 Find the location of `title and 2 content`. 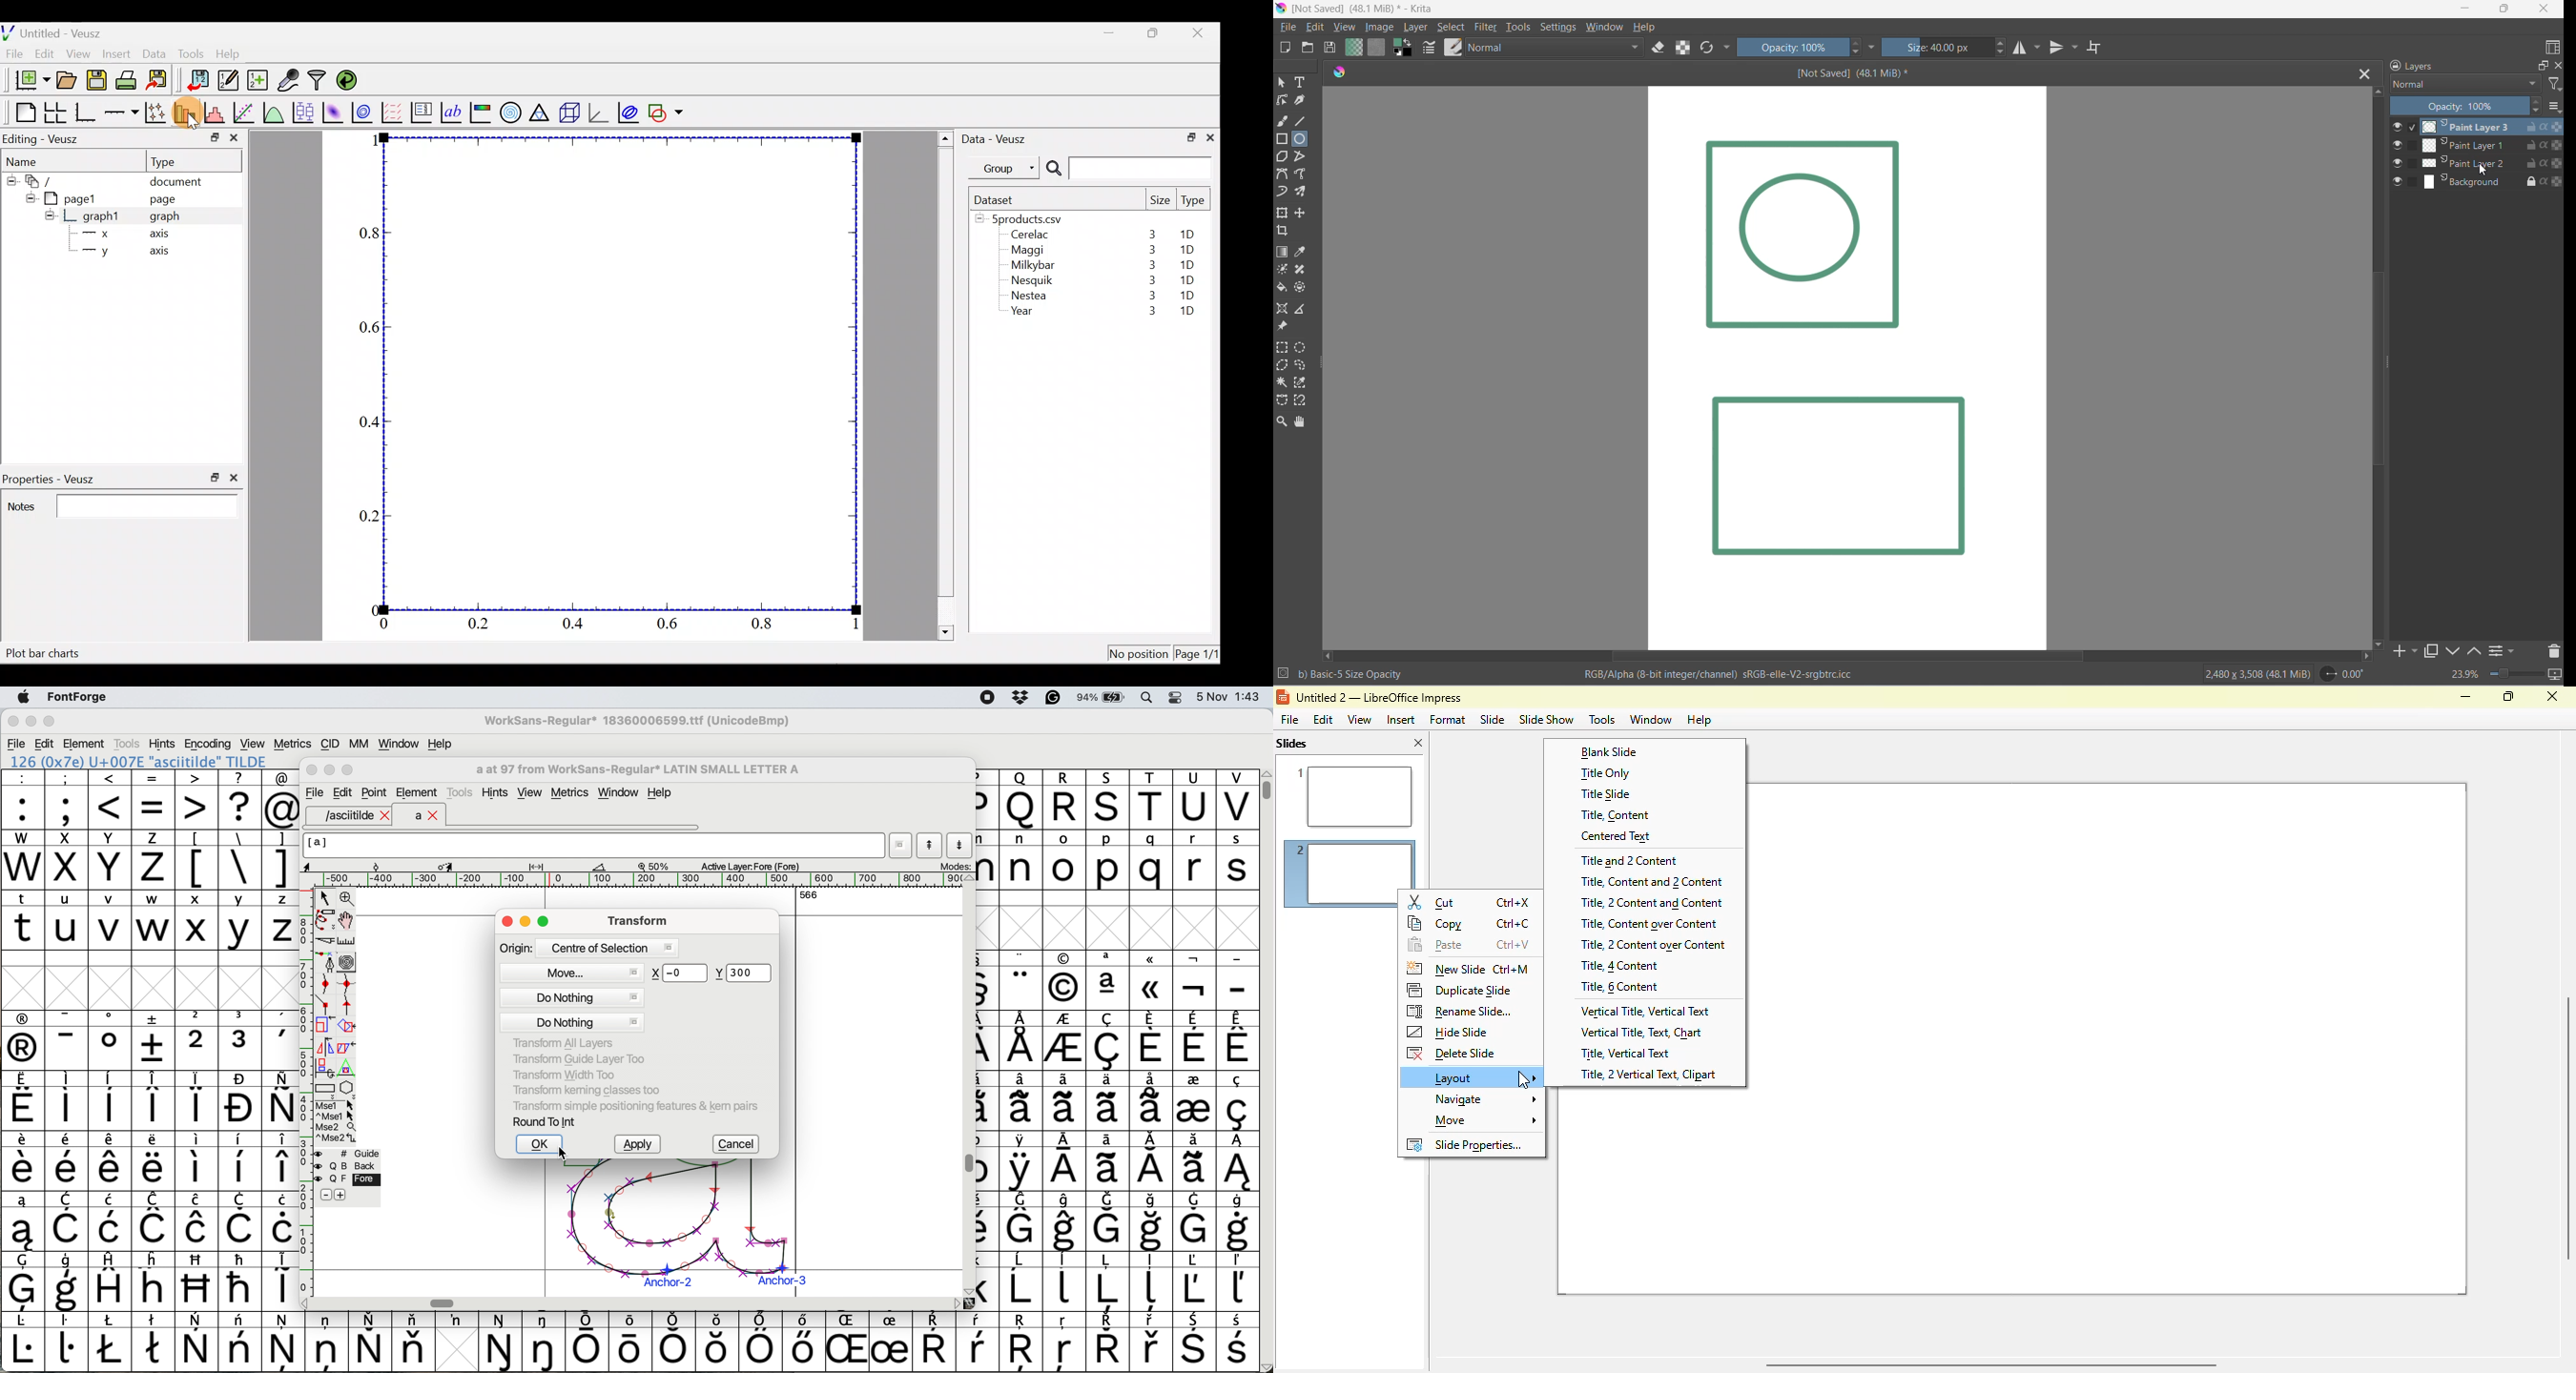

title and 2 content is located at coordinates (1629, 861).